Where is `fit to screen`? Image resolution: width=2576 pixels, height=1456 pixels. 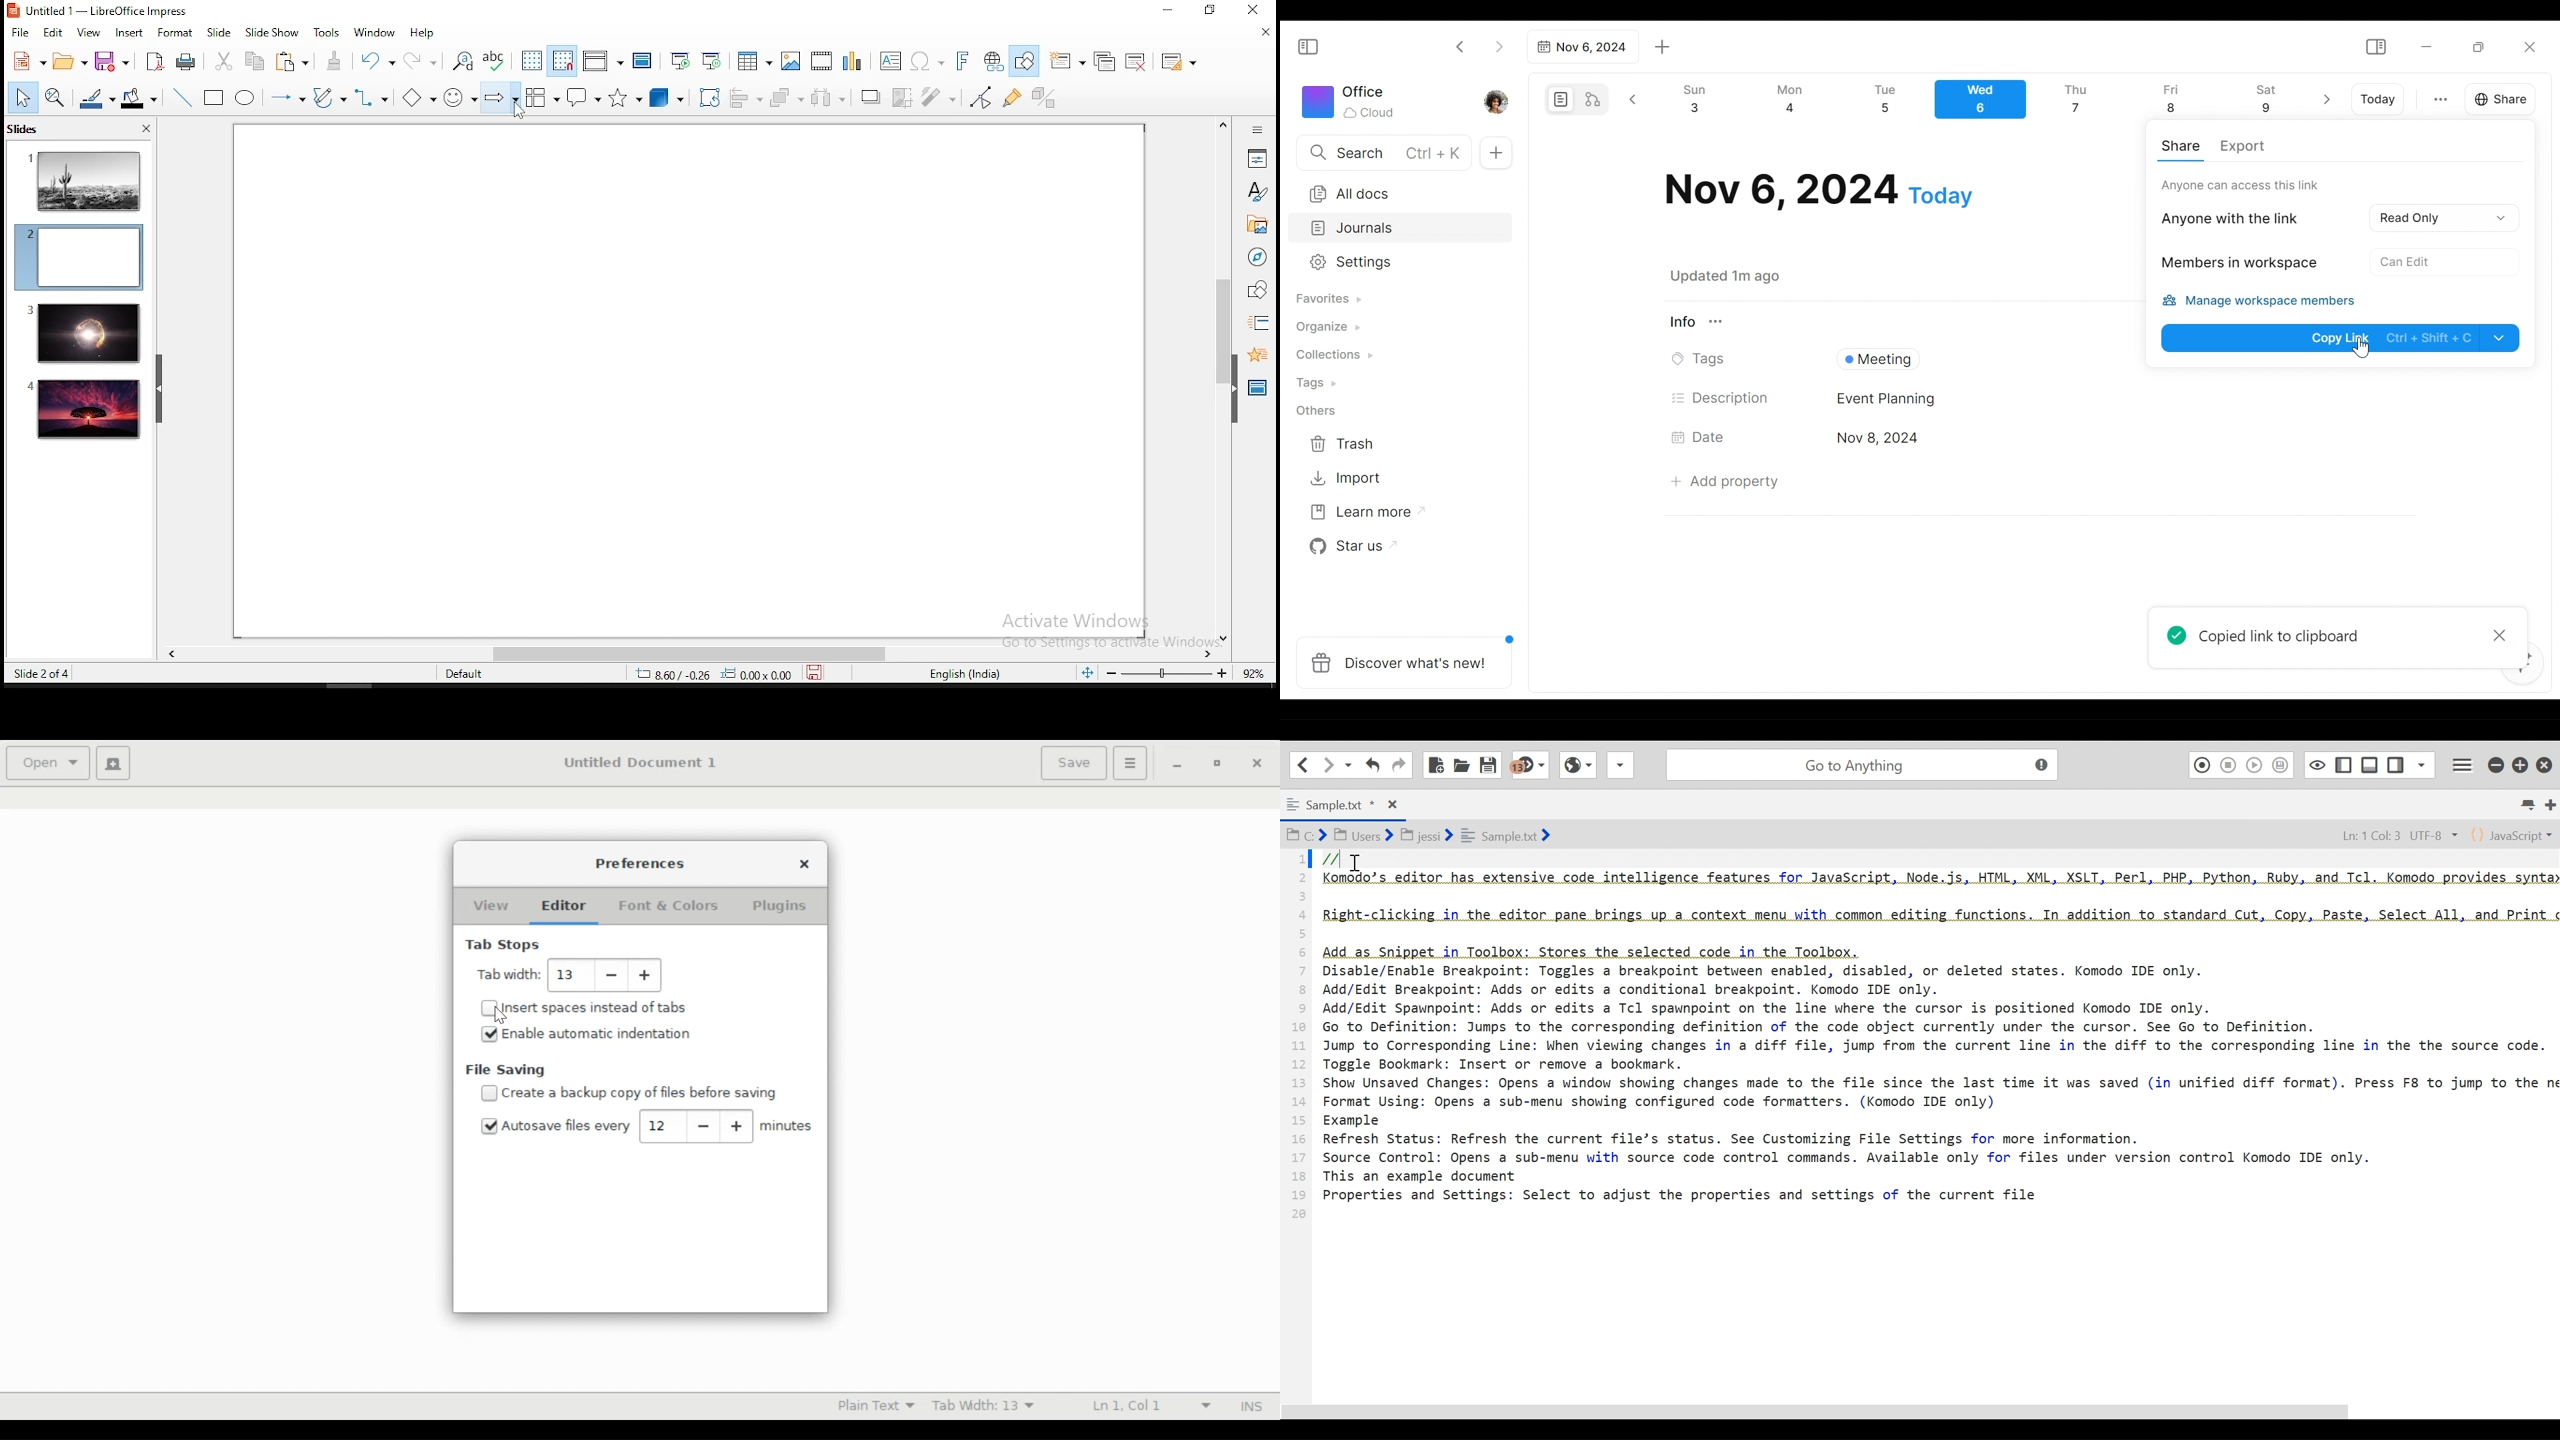
fit to screen is located at coordinates (1085, 674).